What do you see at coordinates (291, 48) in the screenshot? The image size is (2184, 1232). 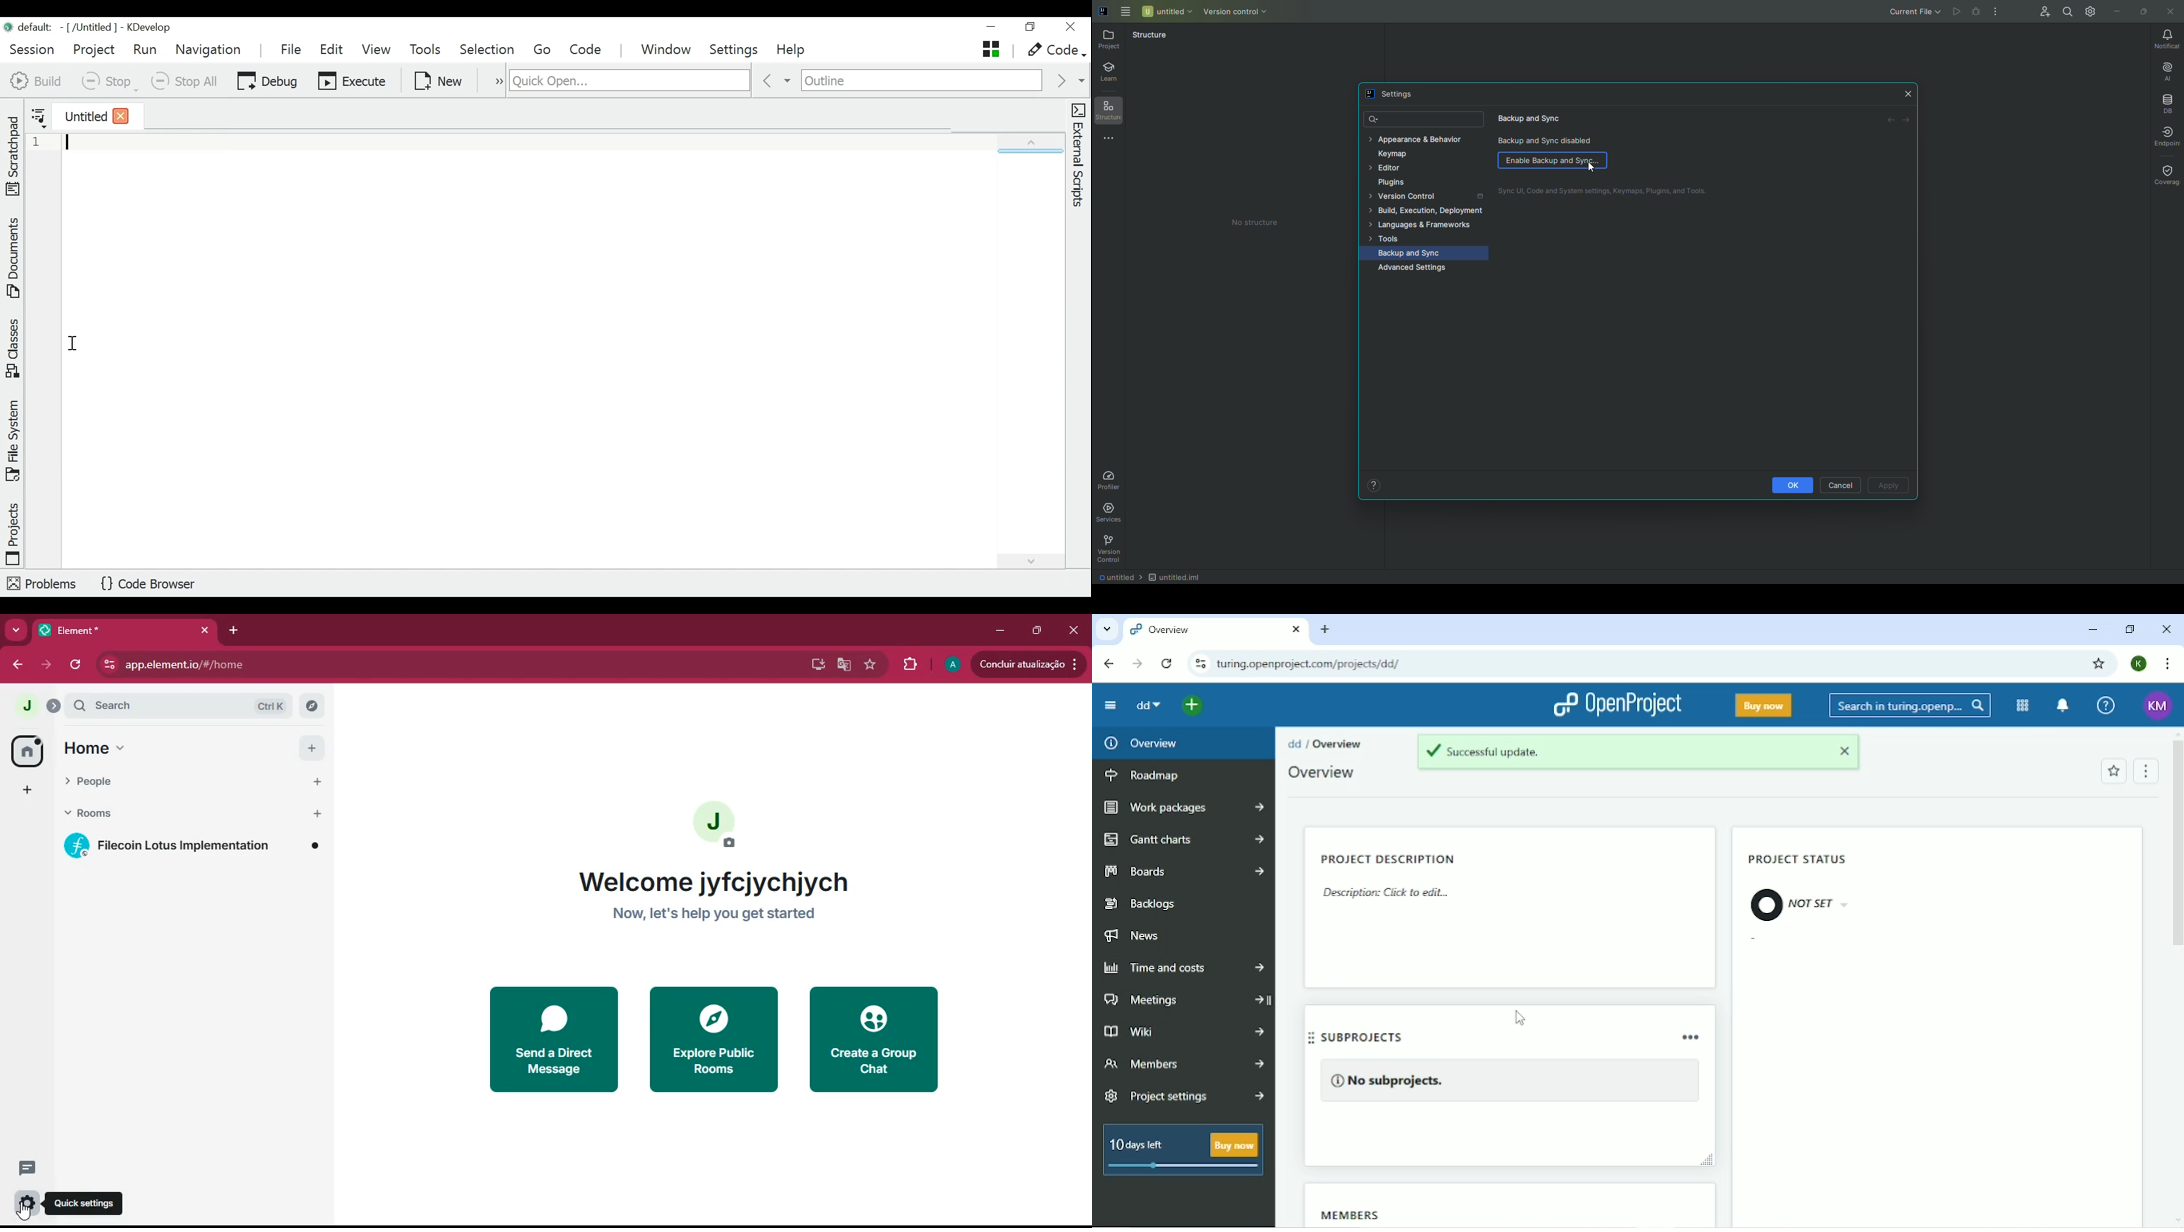 I see `File` at bounding box center [291, 48].